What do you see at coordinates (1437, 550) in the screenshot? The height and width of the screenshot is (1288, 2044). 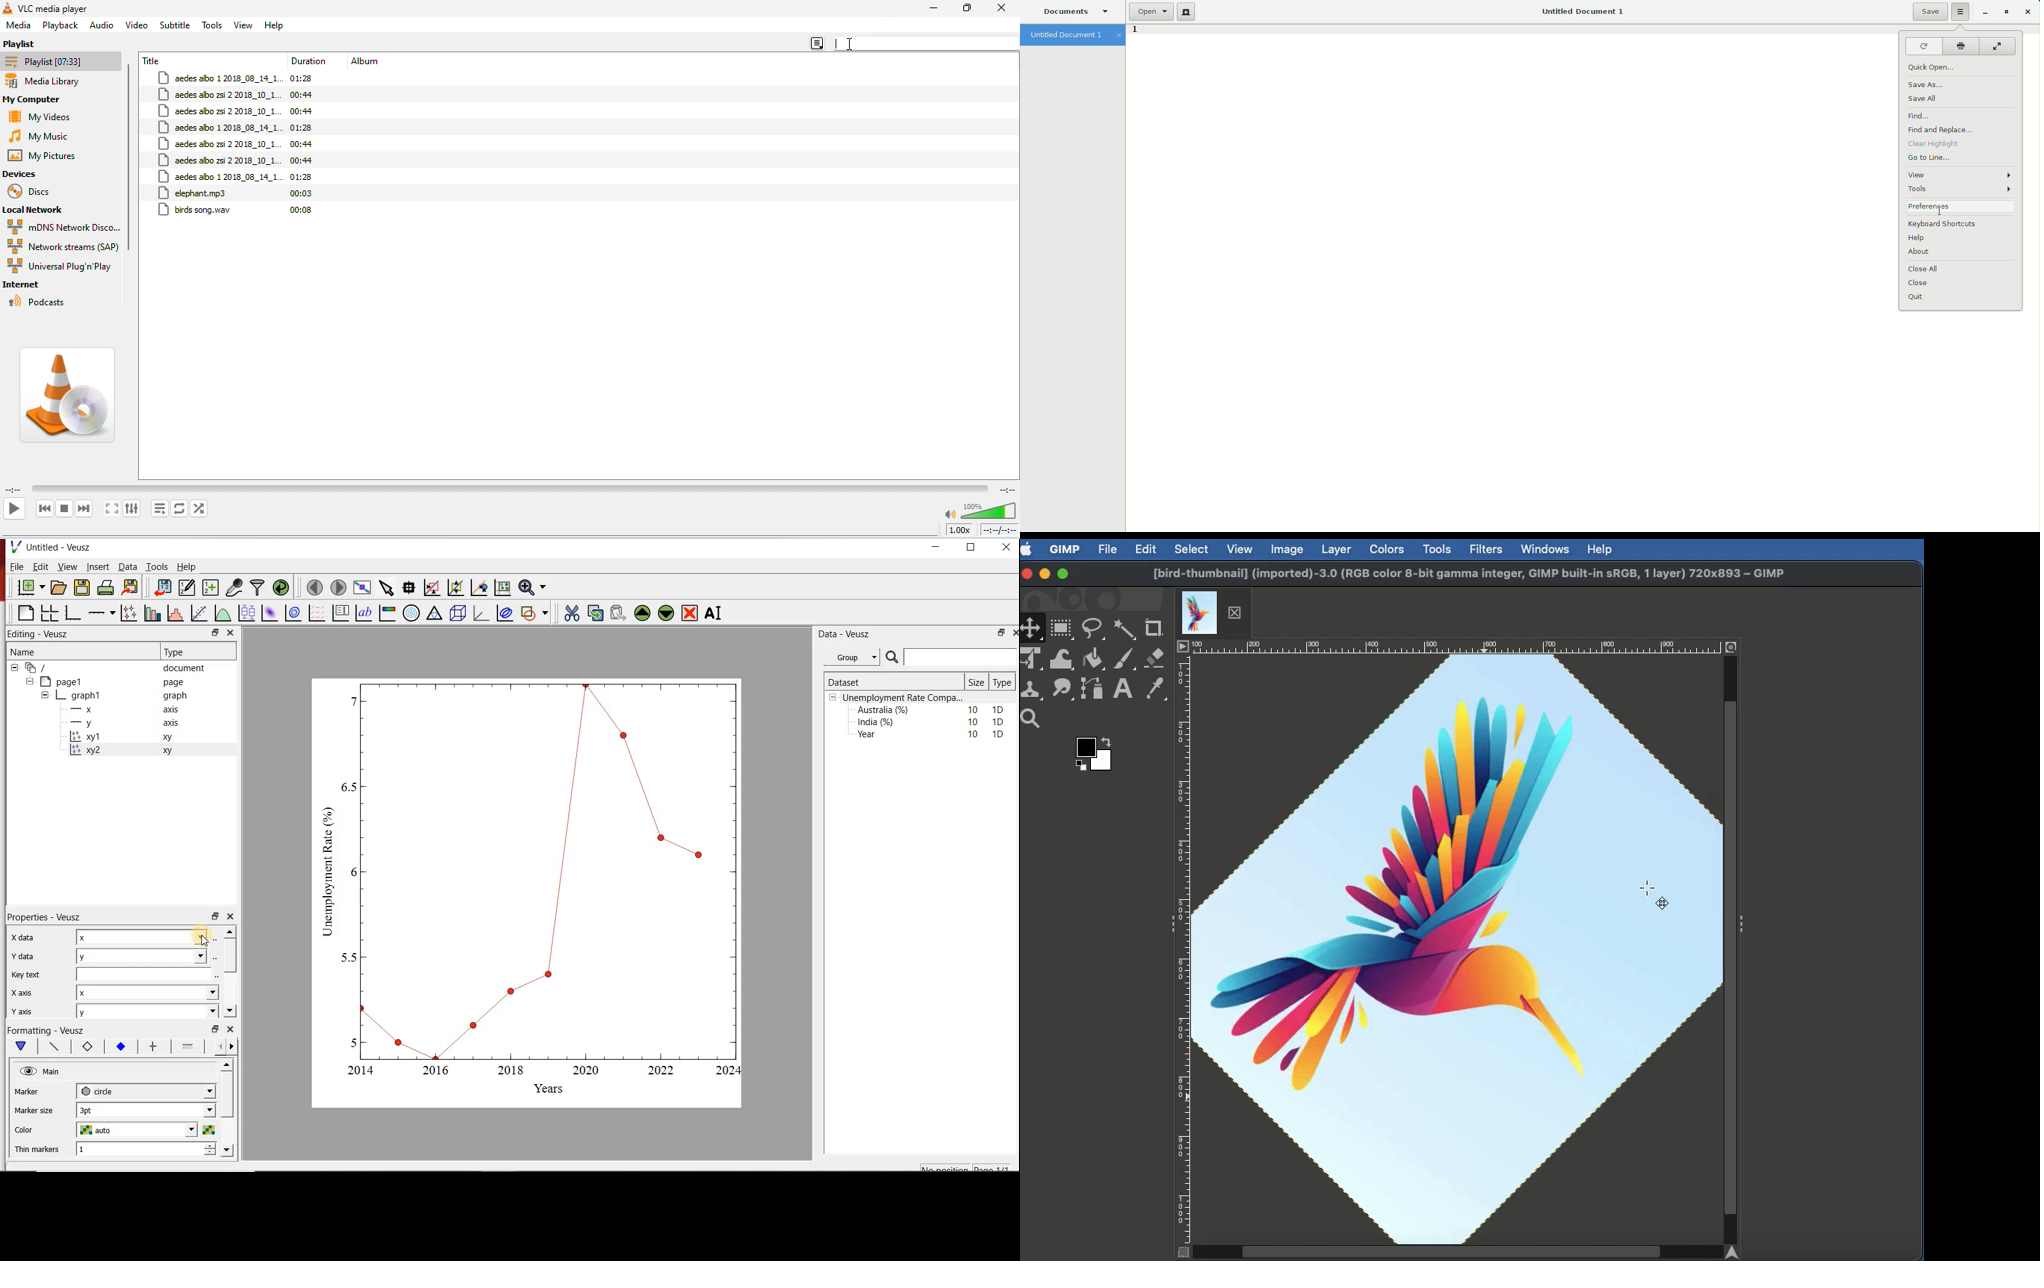 I see `Tools` at bounding box center [1437, 550].